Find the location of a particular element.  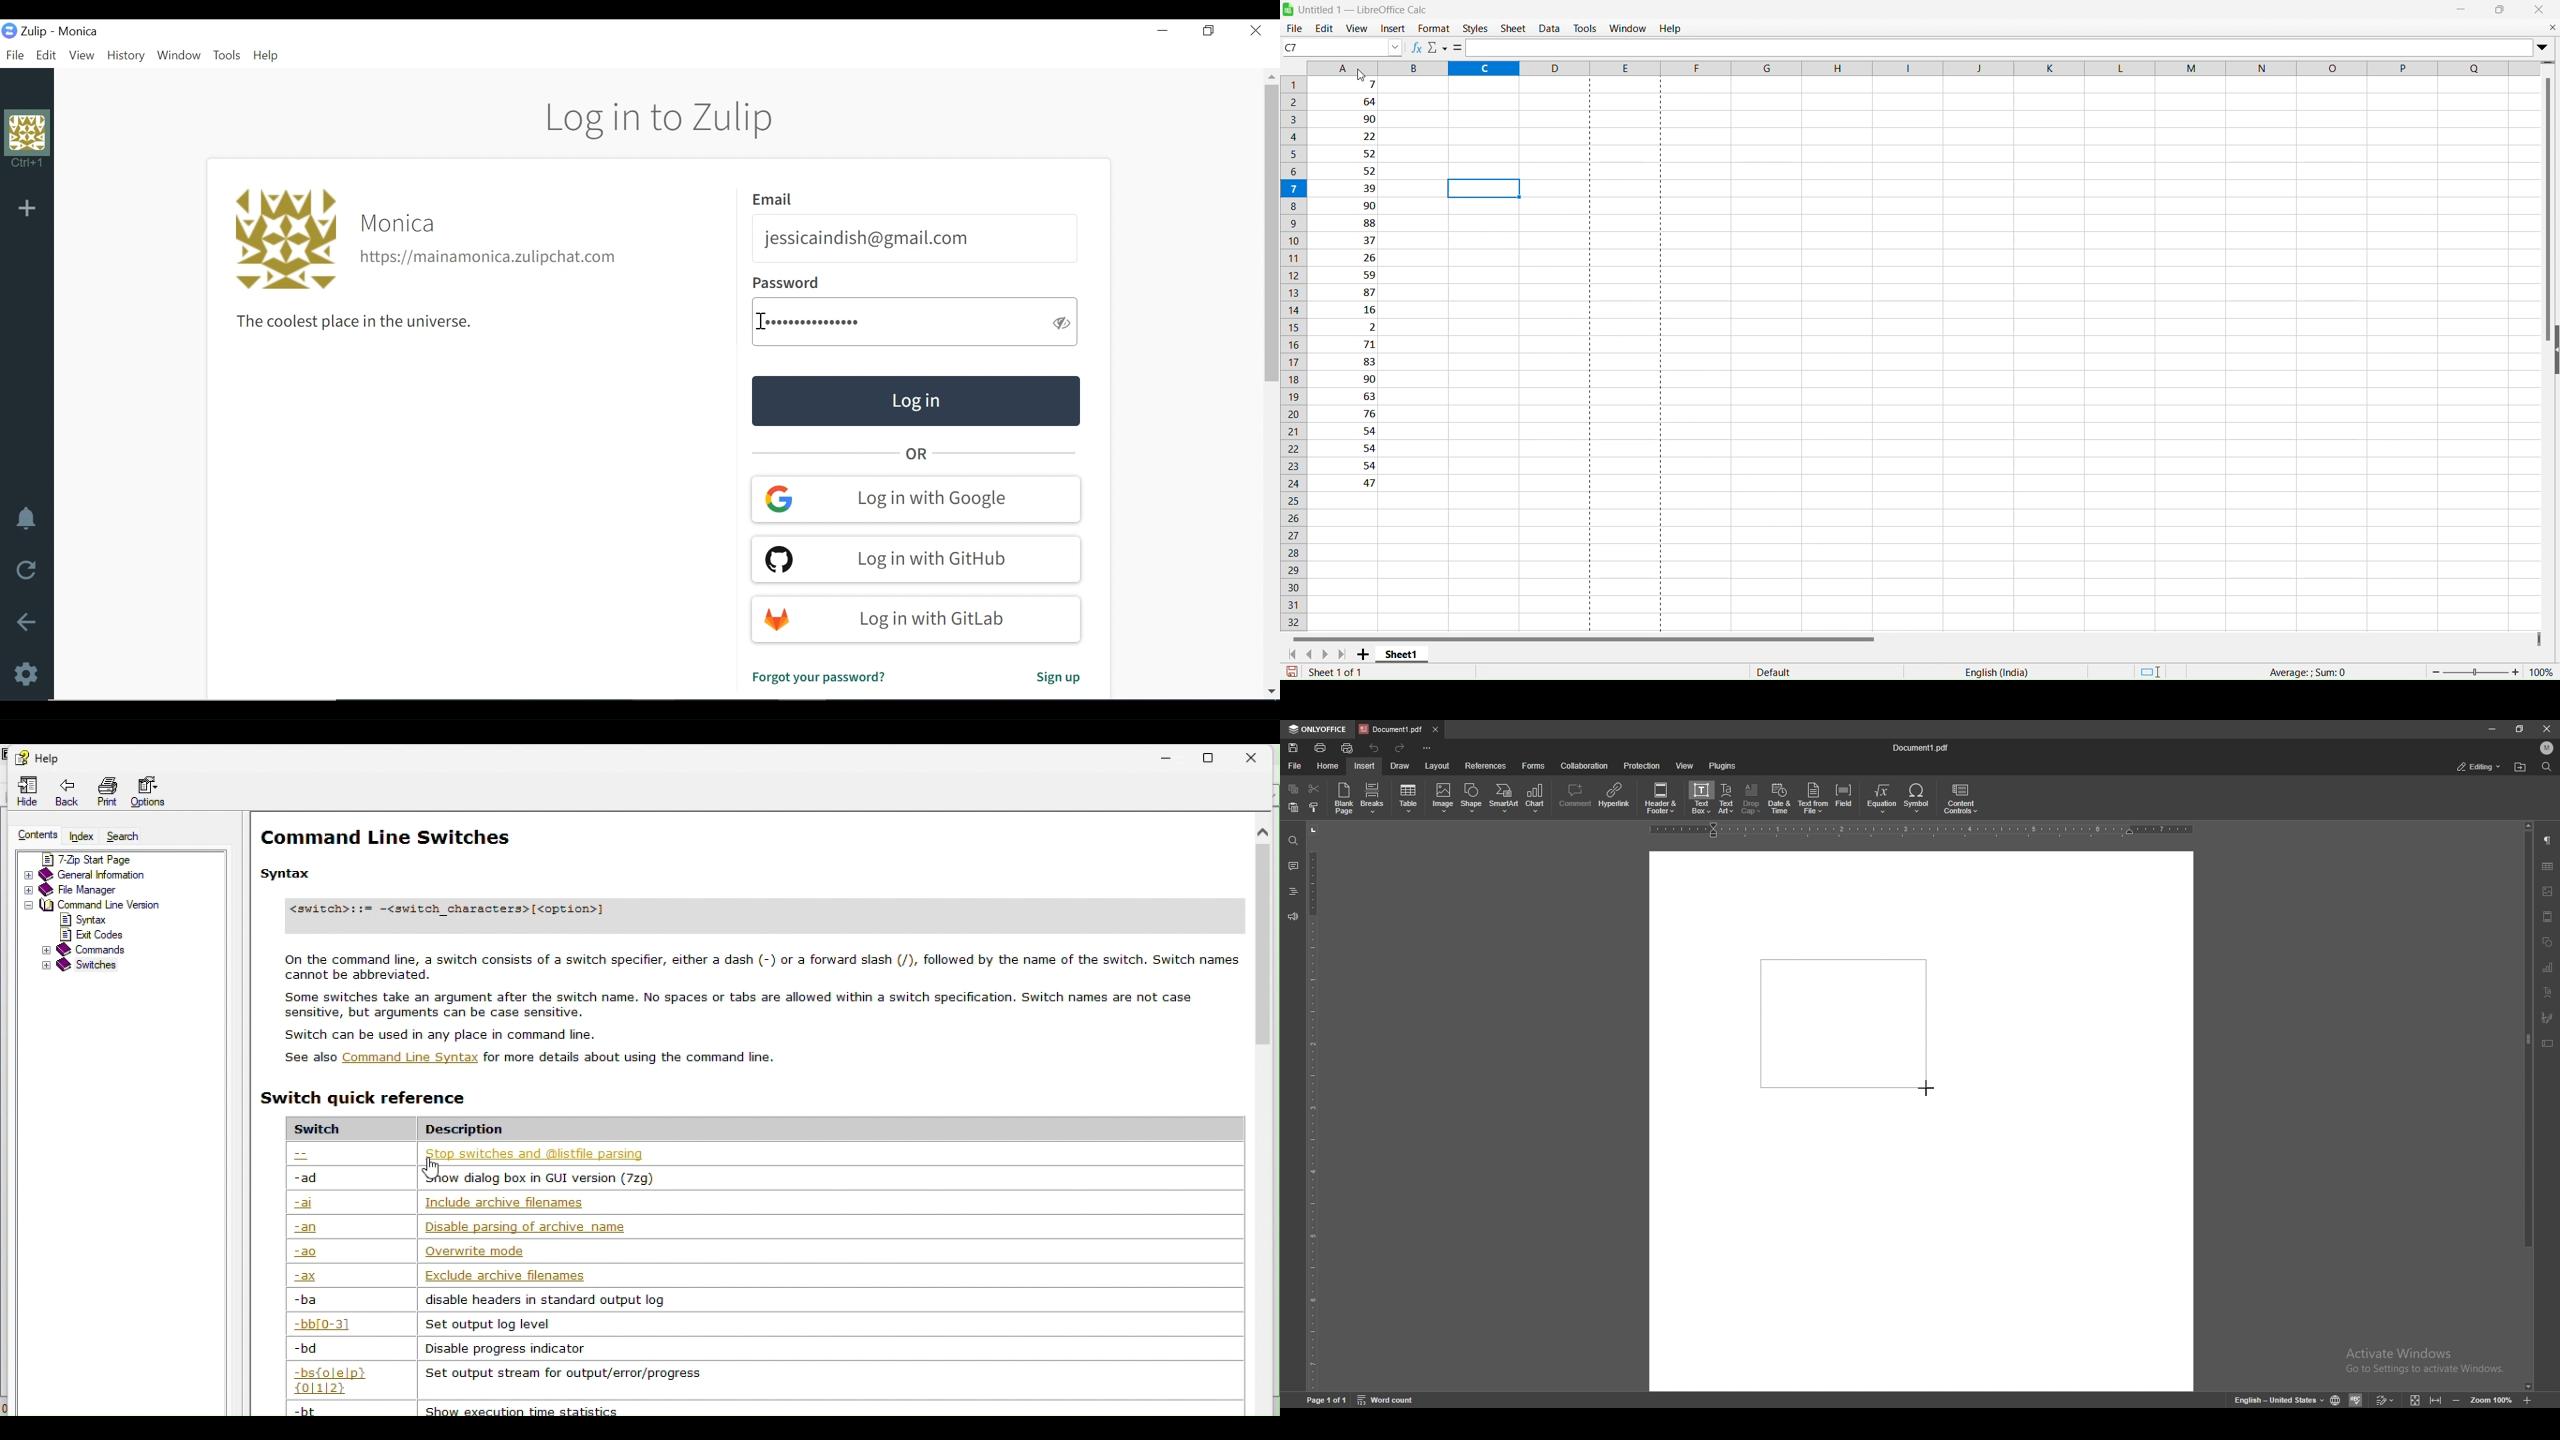

vertical scale is located at coordinates (1312, 1107).